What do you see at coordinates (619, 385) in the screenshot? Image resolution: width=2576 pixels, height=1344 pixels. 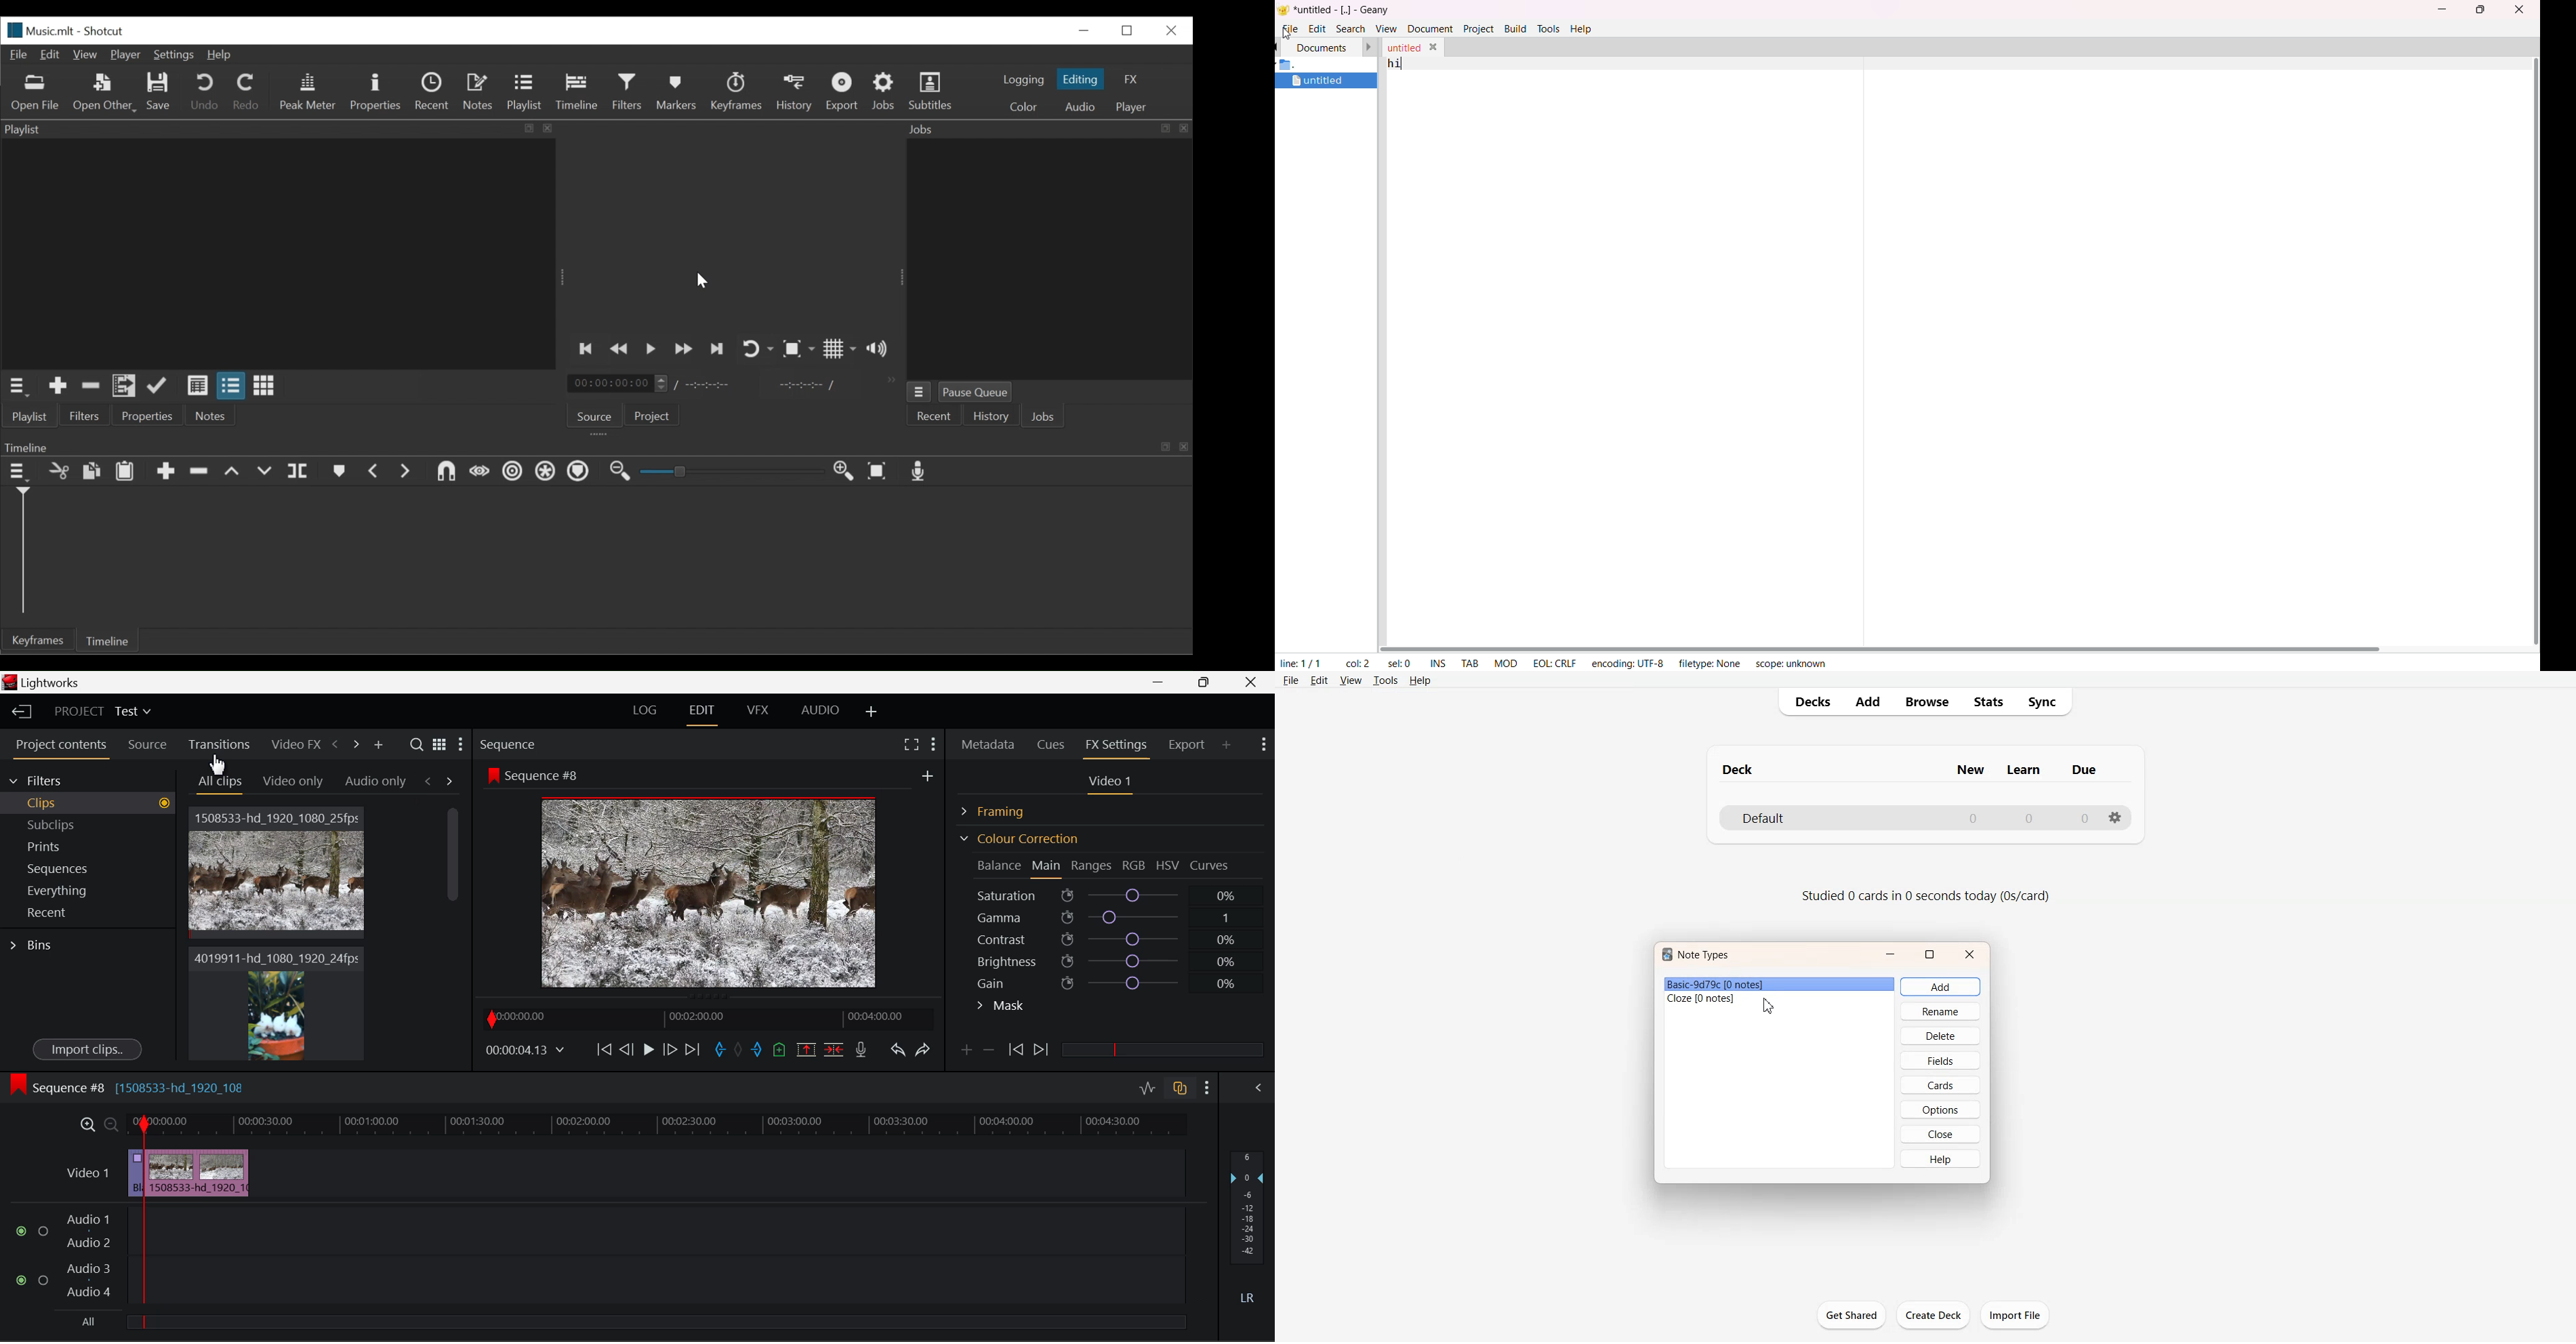 I see `Current Duration` at bounding box center [619, 385].